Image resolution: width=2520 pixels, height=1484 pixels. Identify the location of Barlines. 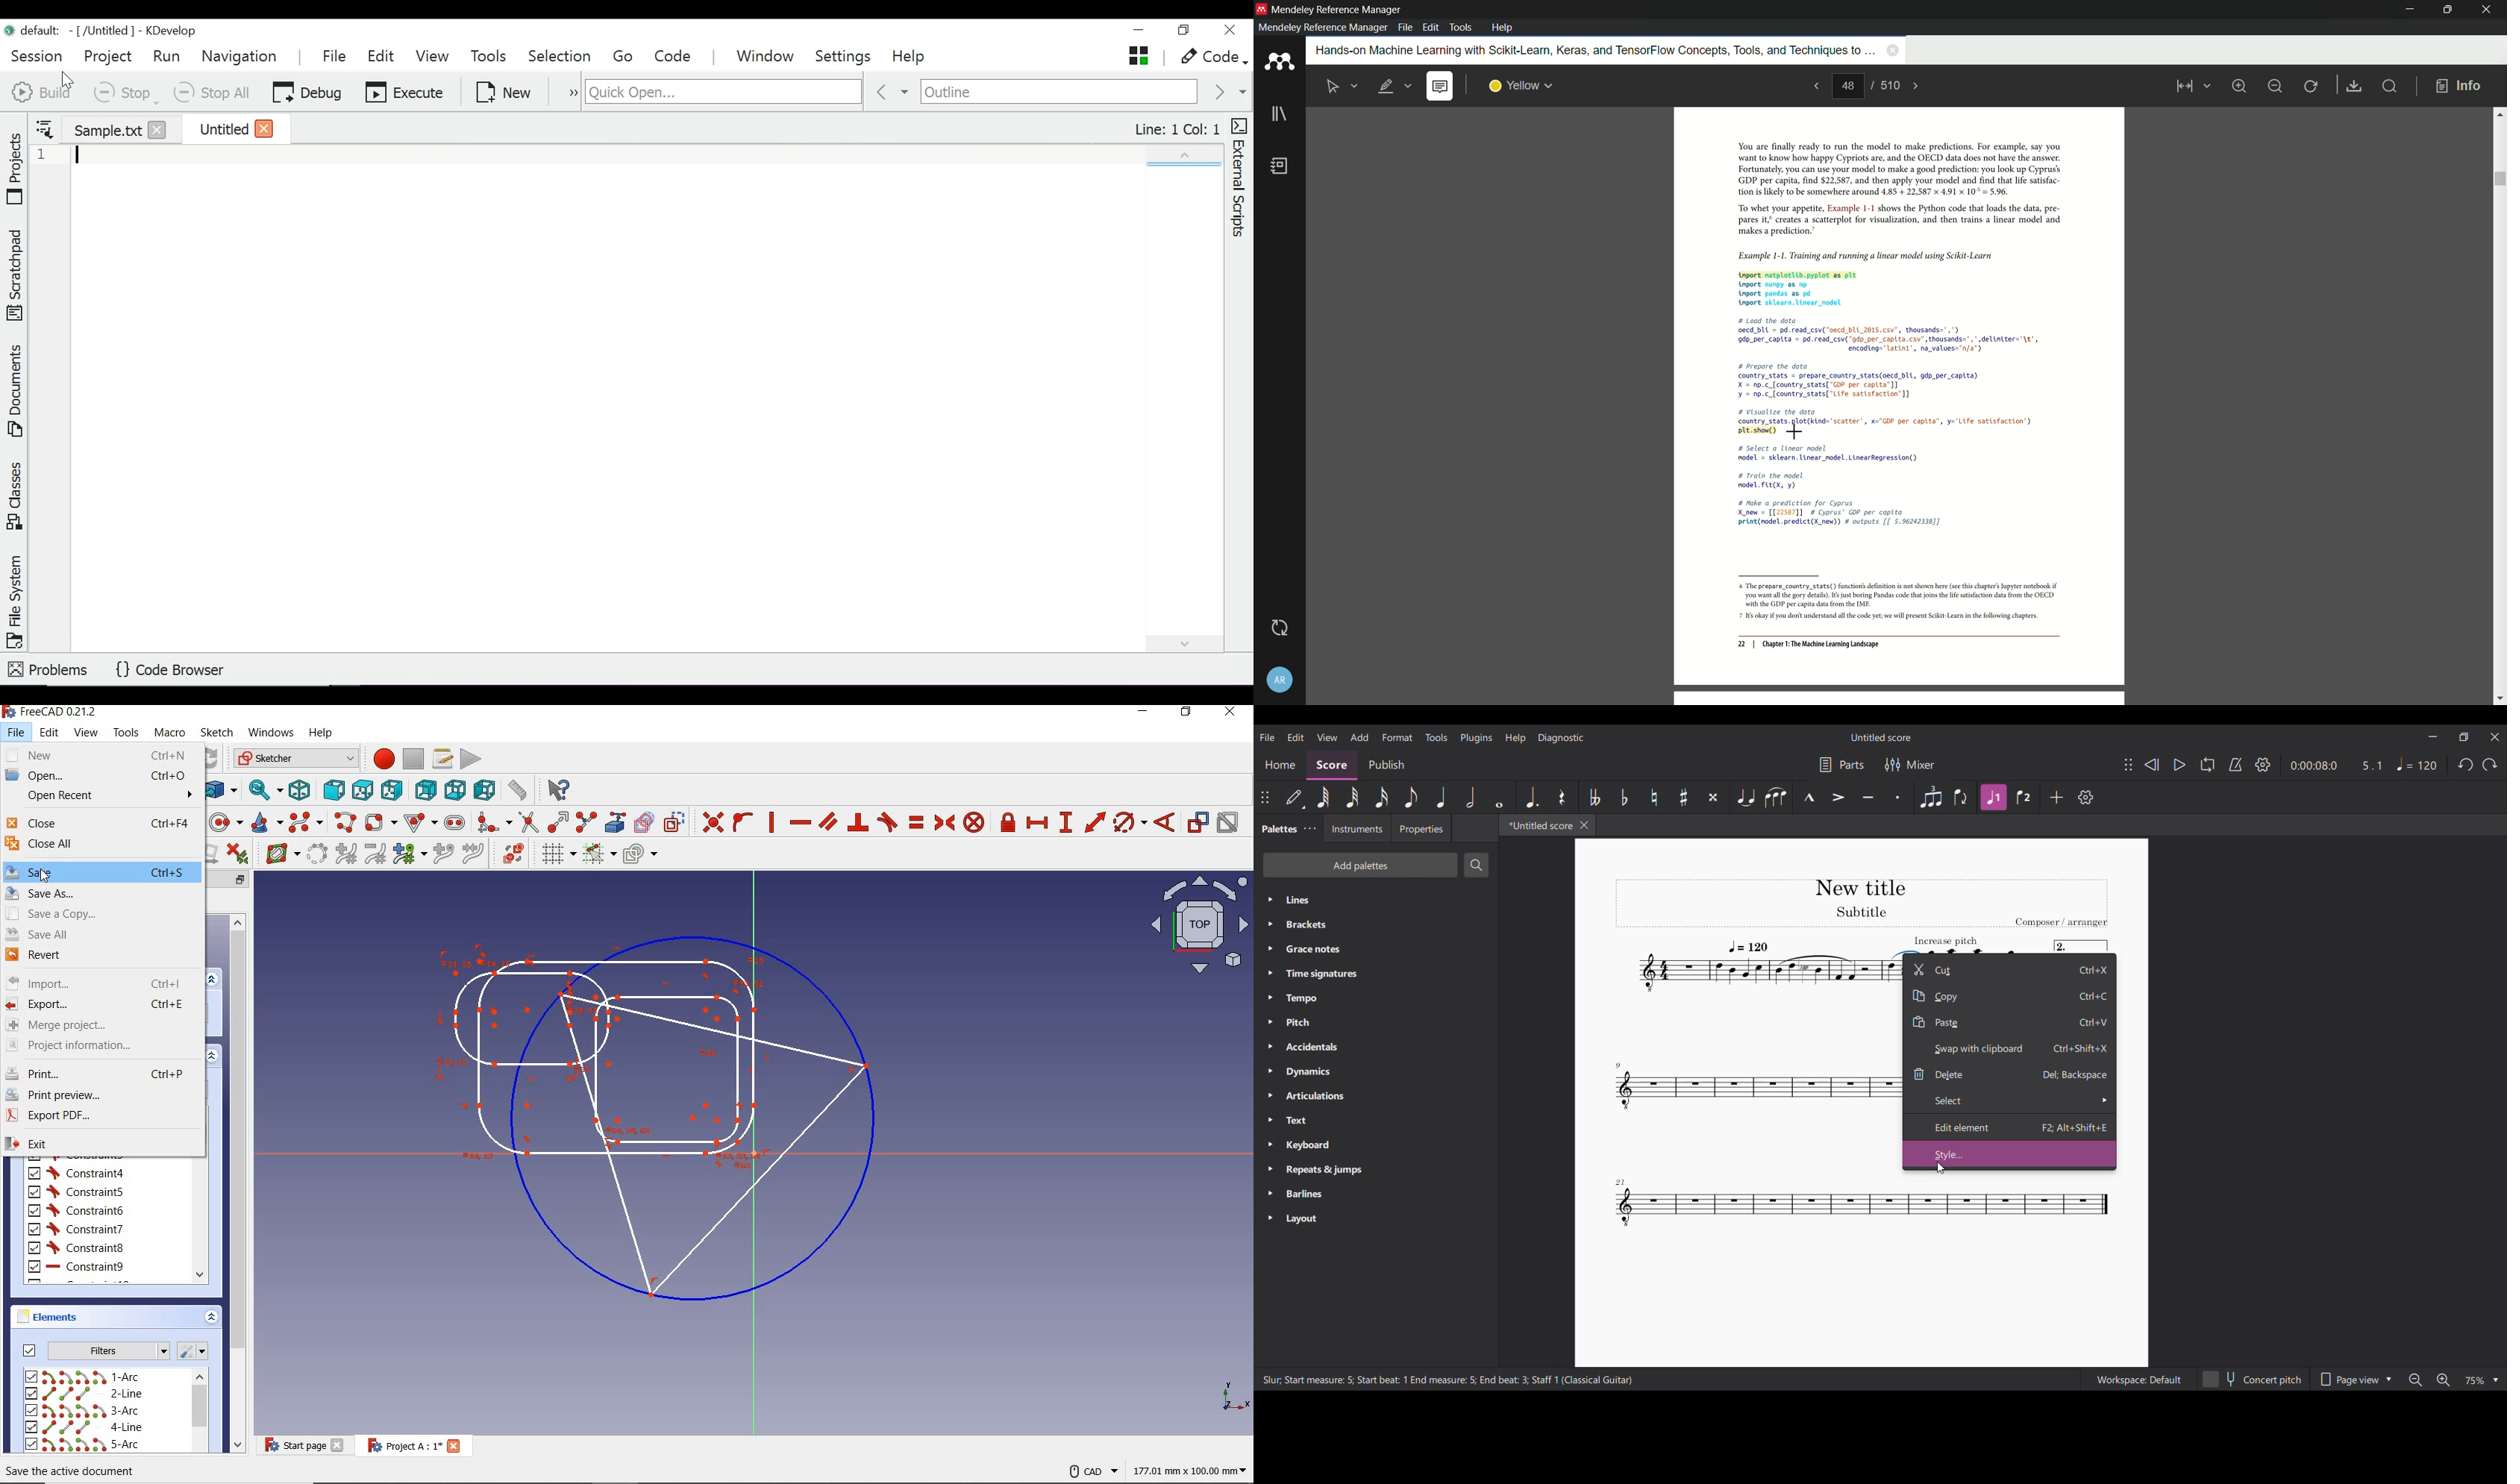
(1376, 1193).